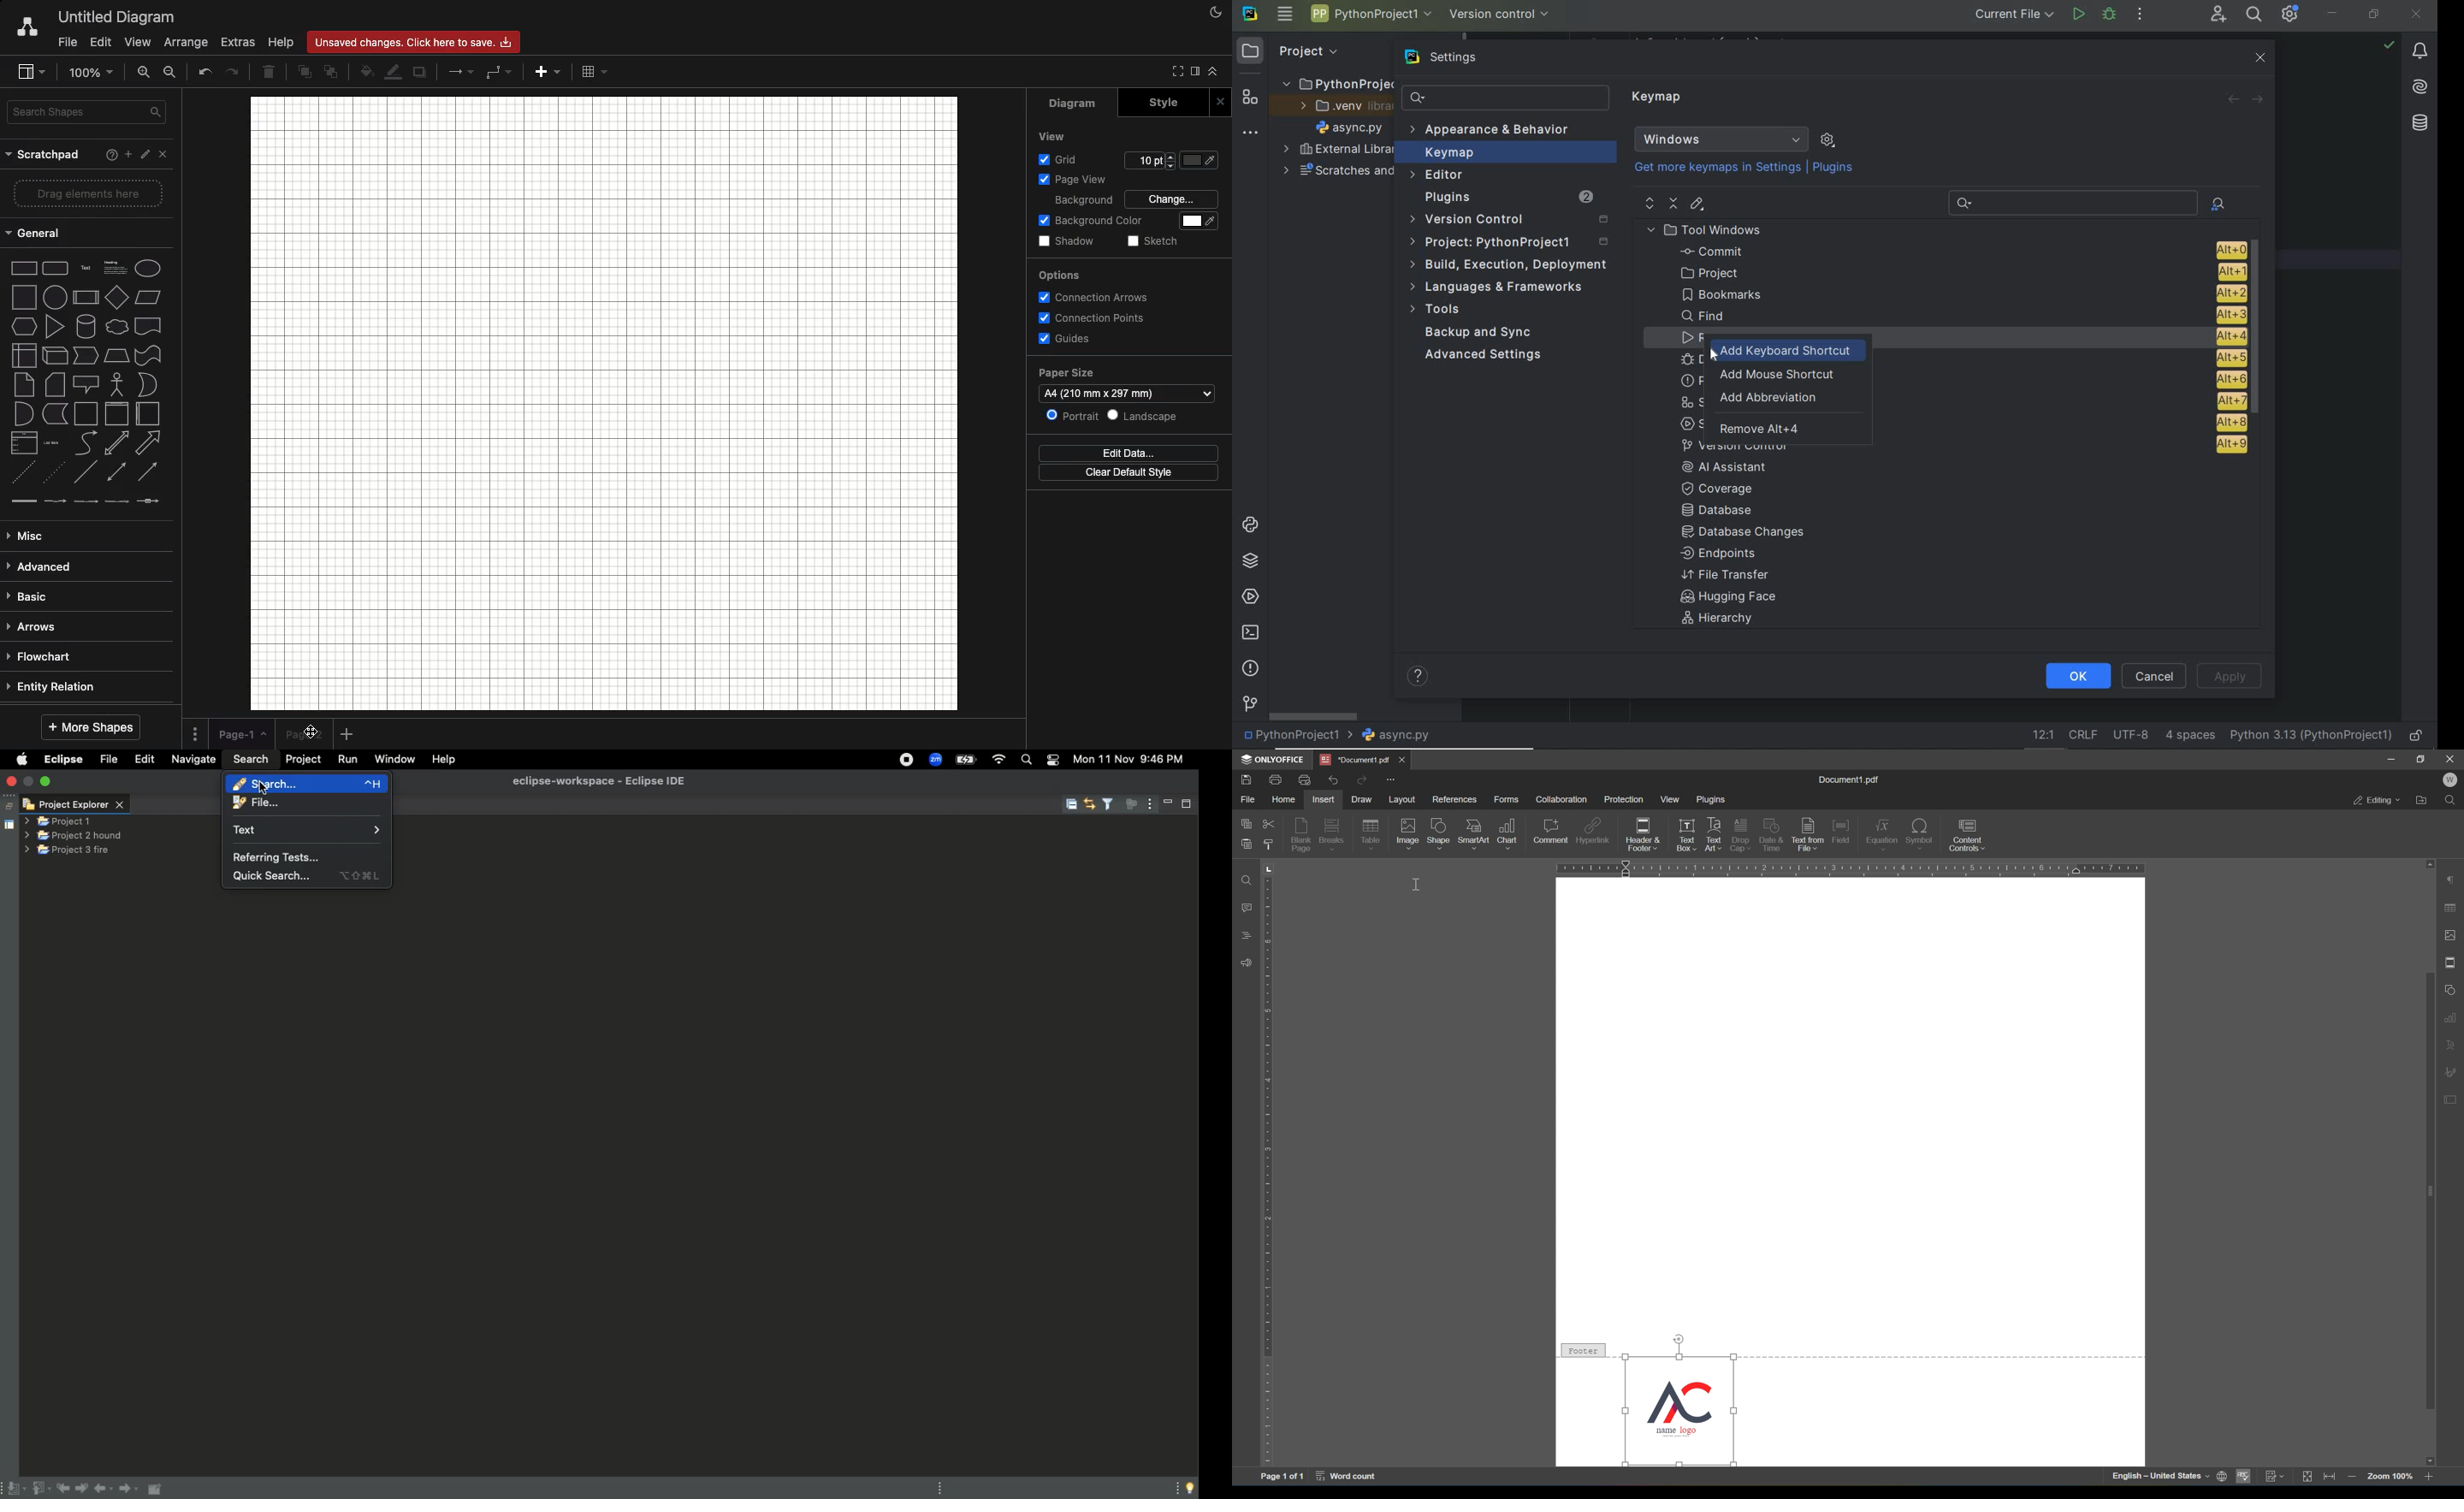 The height and width of the screenshot is (1512, 2464). I want to click on Arrange, so click(187, 41).